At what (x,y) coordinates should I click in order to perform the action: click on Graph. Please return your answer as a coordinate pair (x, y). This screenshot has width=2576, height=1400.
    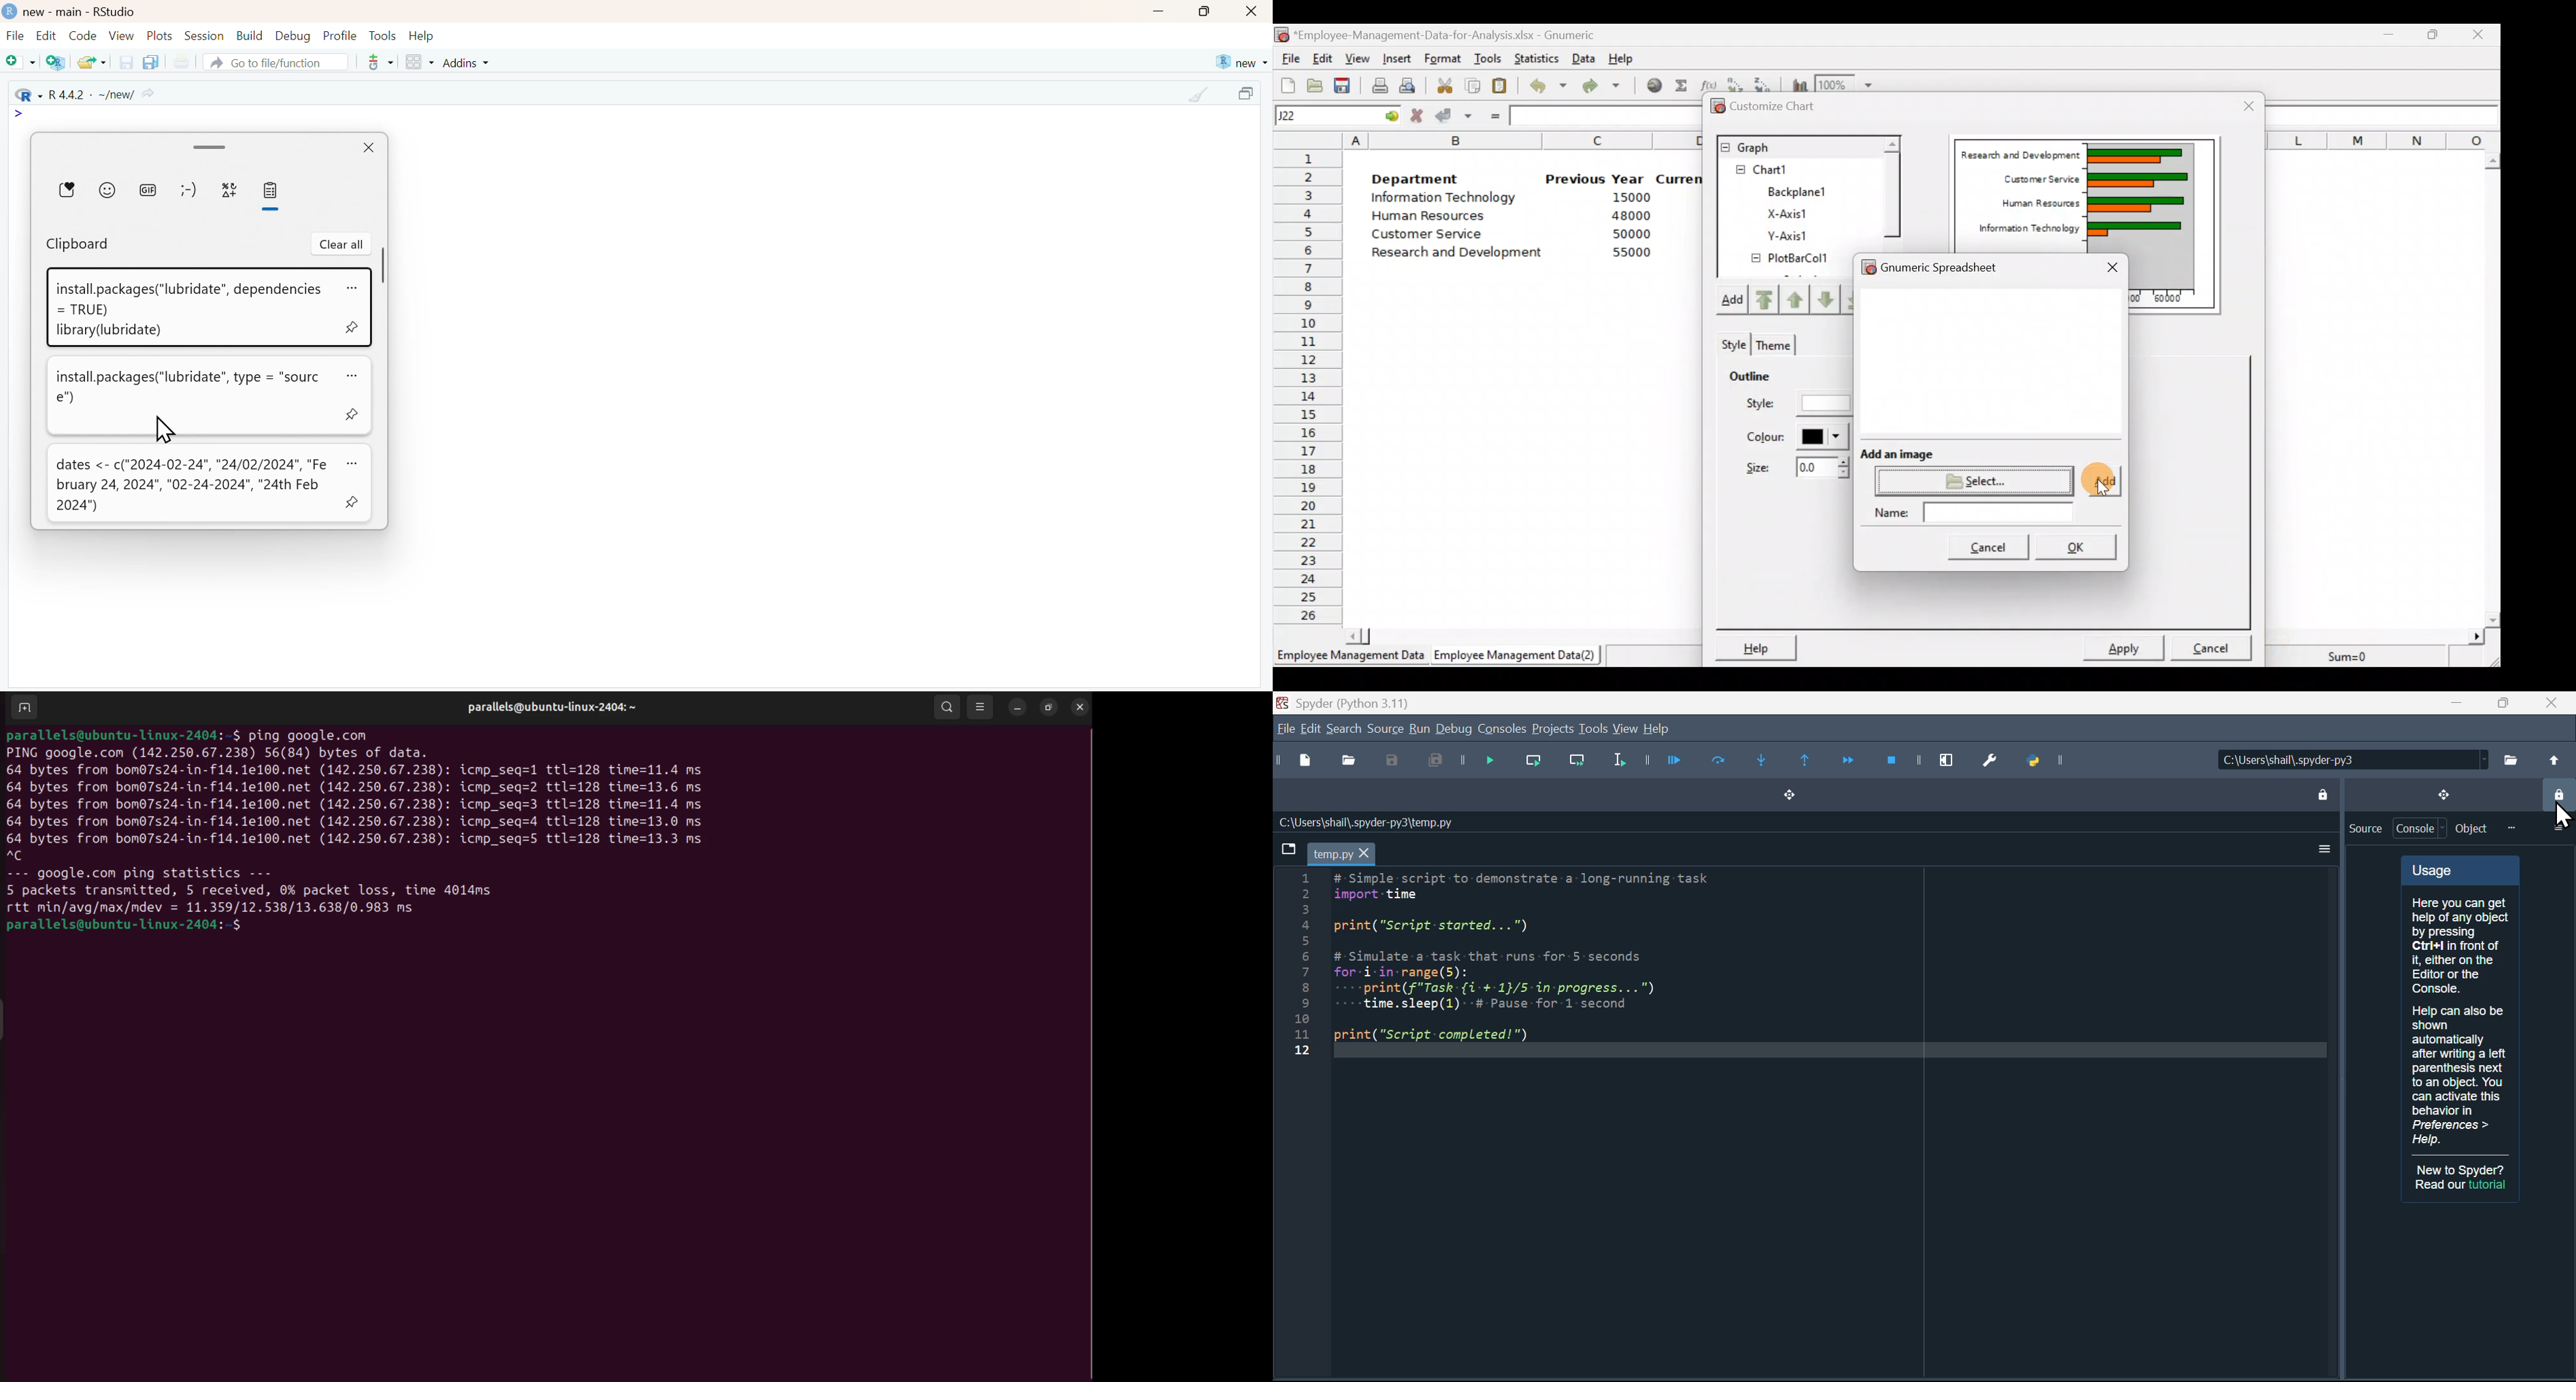
    Looking at the image, I should click on (1798, 146).